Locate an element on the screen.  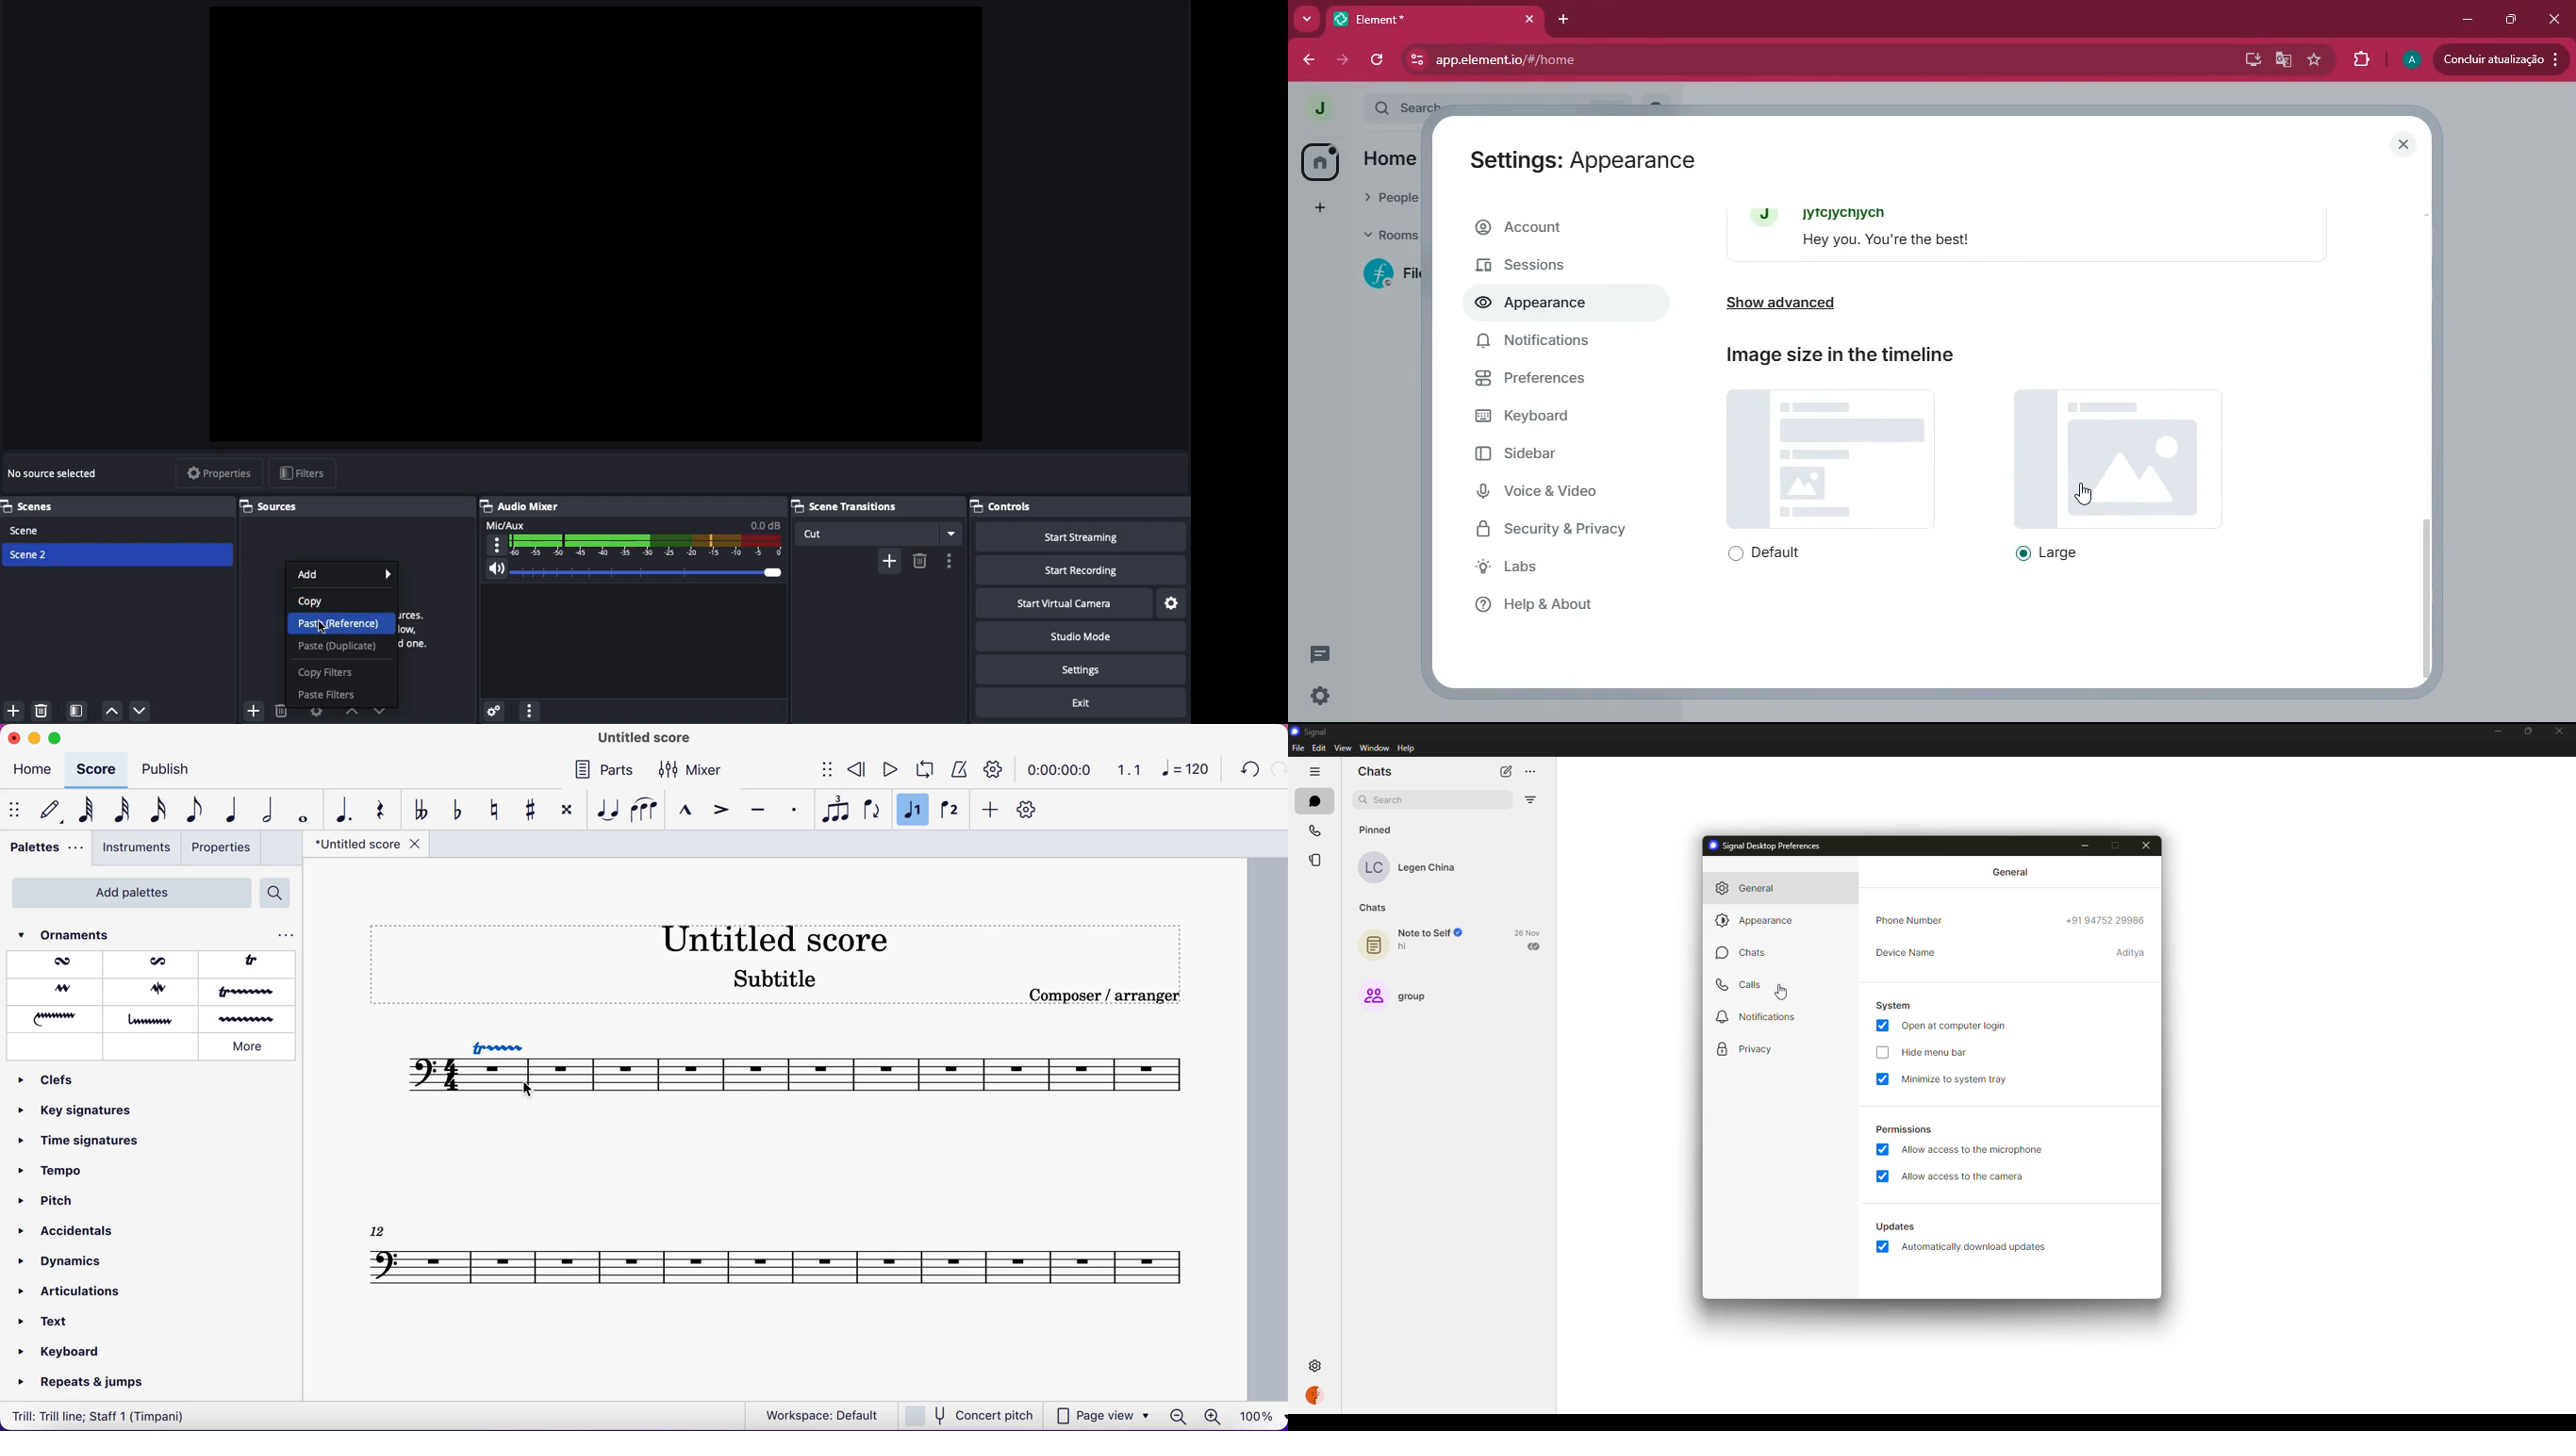
maximize is located at coordinates (55, 738).